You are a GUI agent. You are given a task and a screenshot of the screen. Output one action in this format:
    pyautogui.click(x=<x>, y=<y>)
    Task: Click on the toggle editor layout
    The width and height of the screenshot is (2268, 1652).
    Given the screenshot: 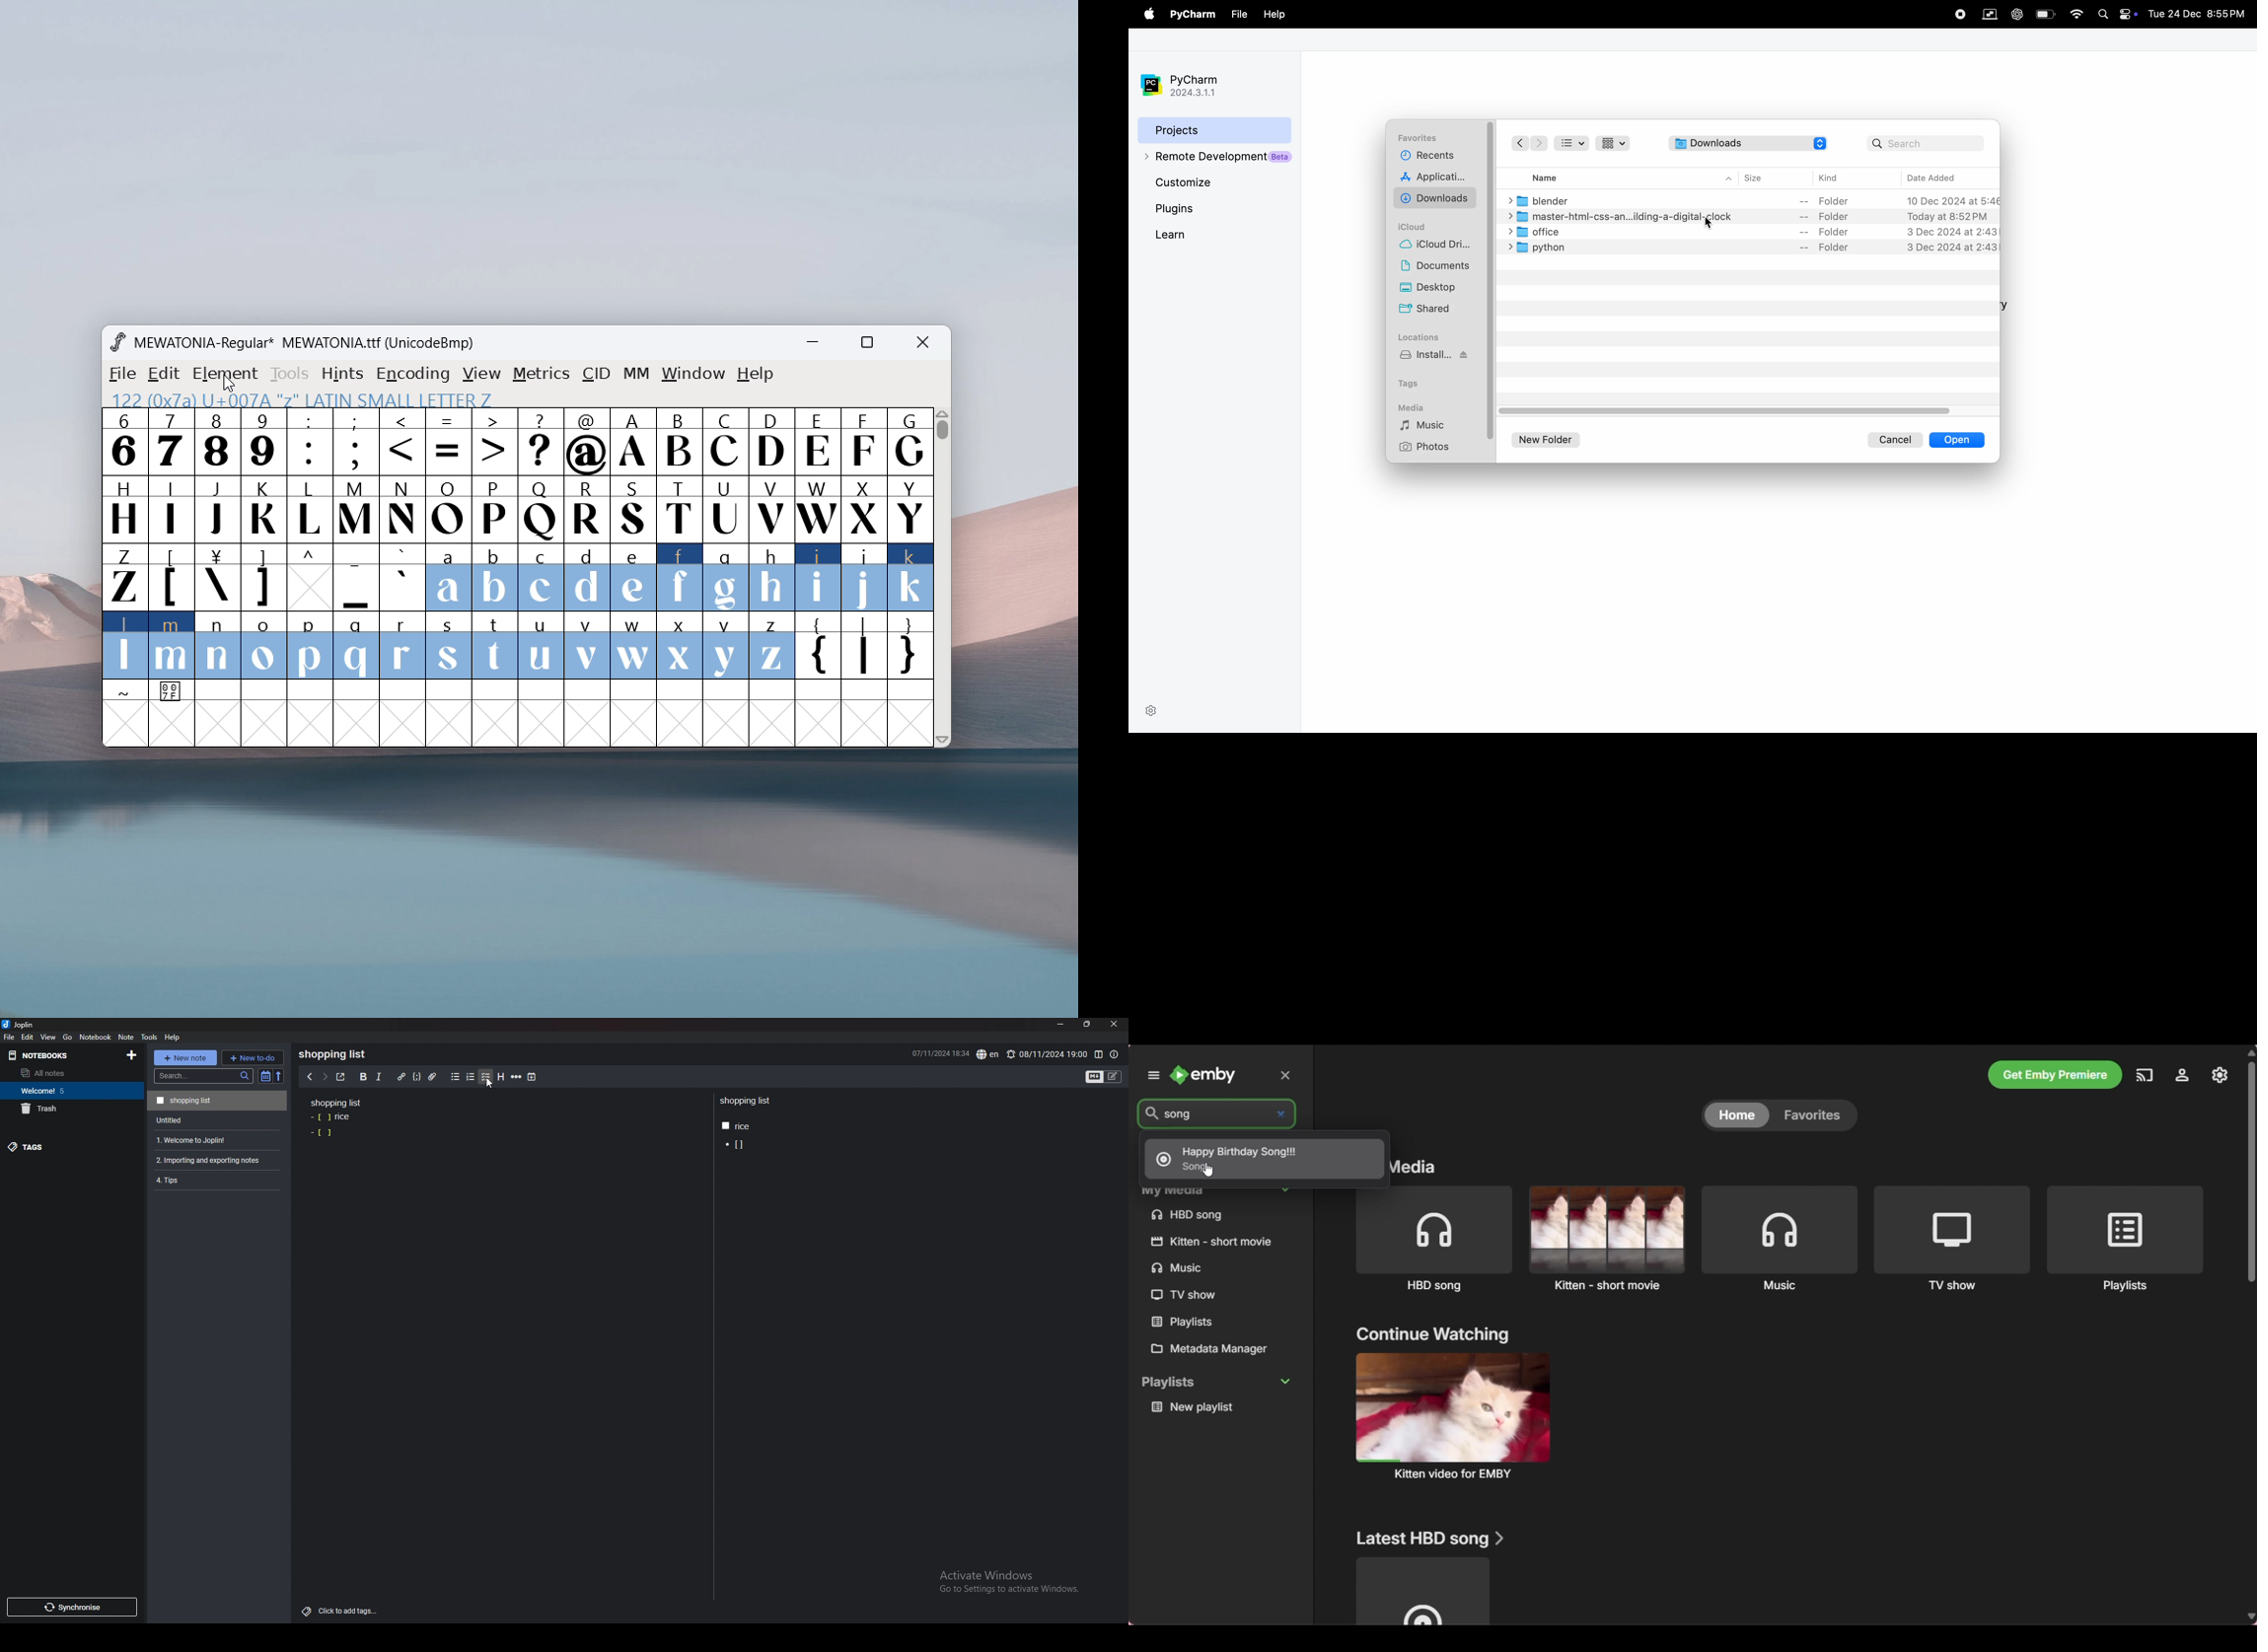 What is the action you would take?
    pyautogui.click(x=1099, y=1055)
    